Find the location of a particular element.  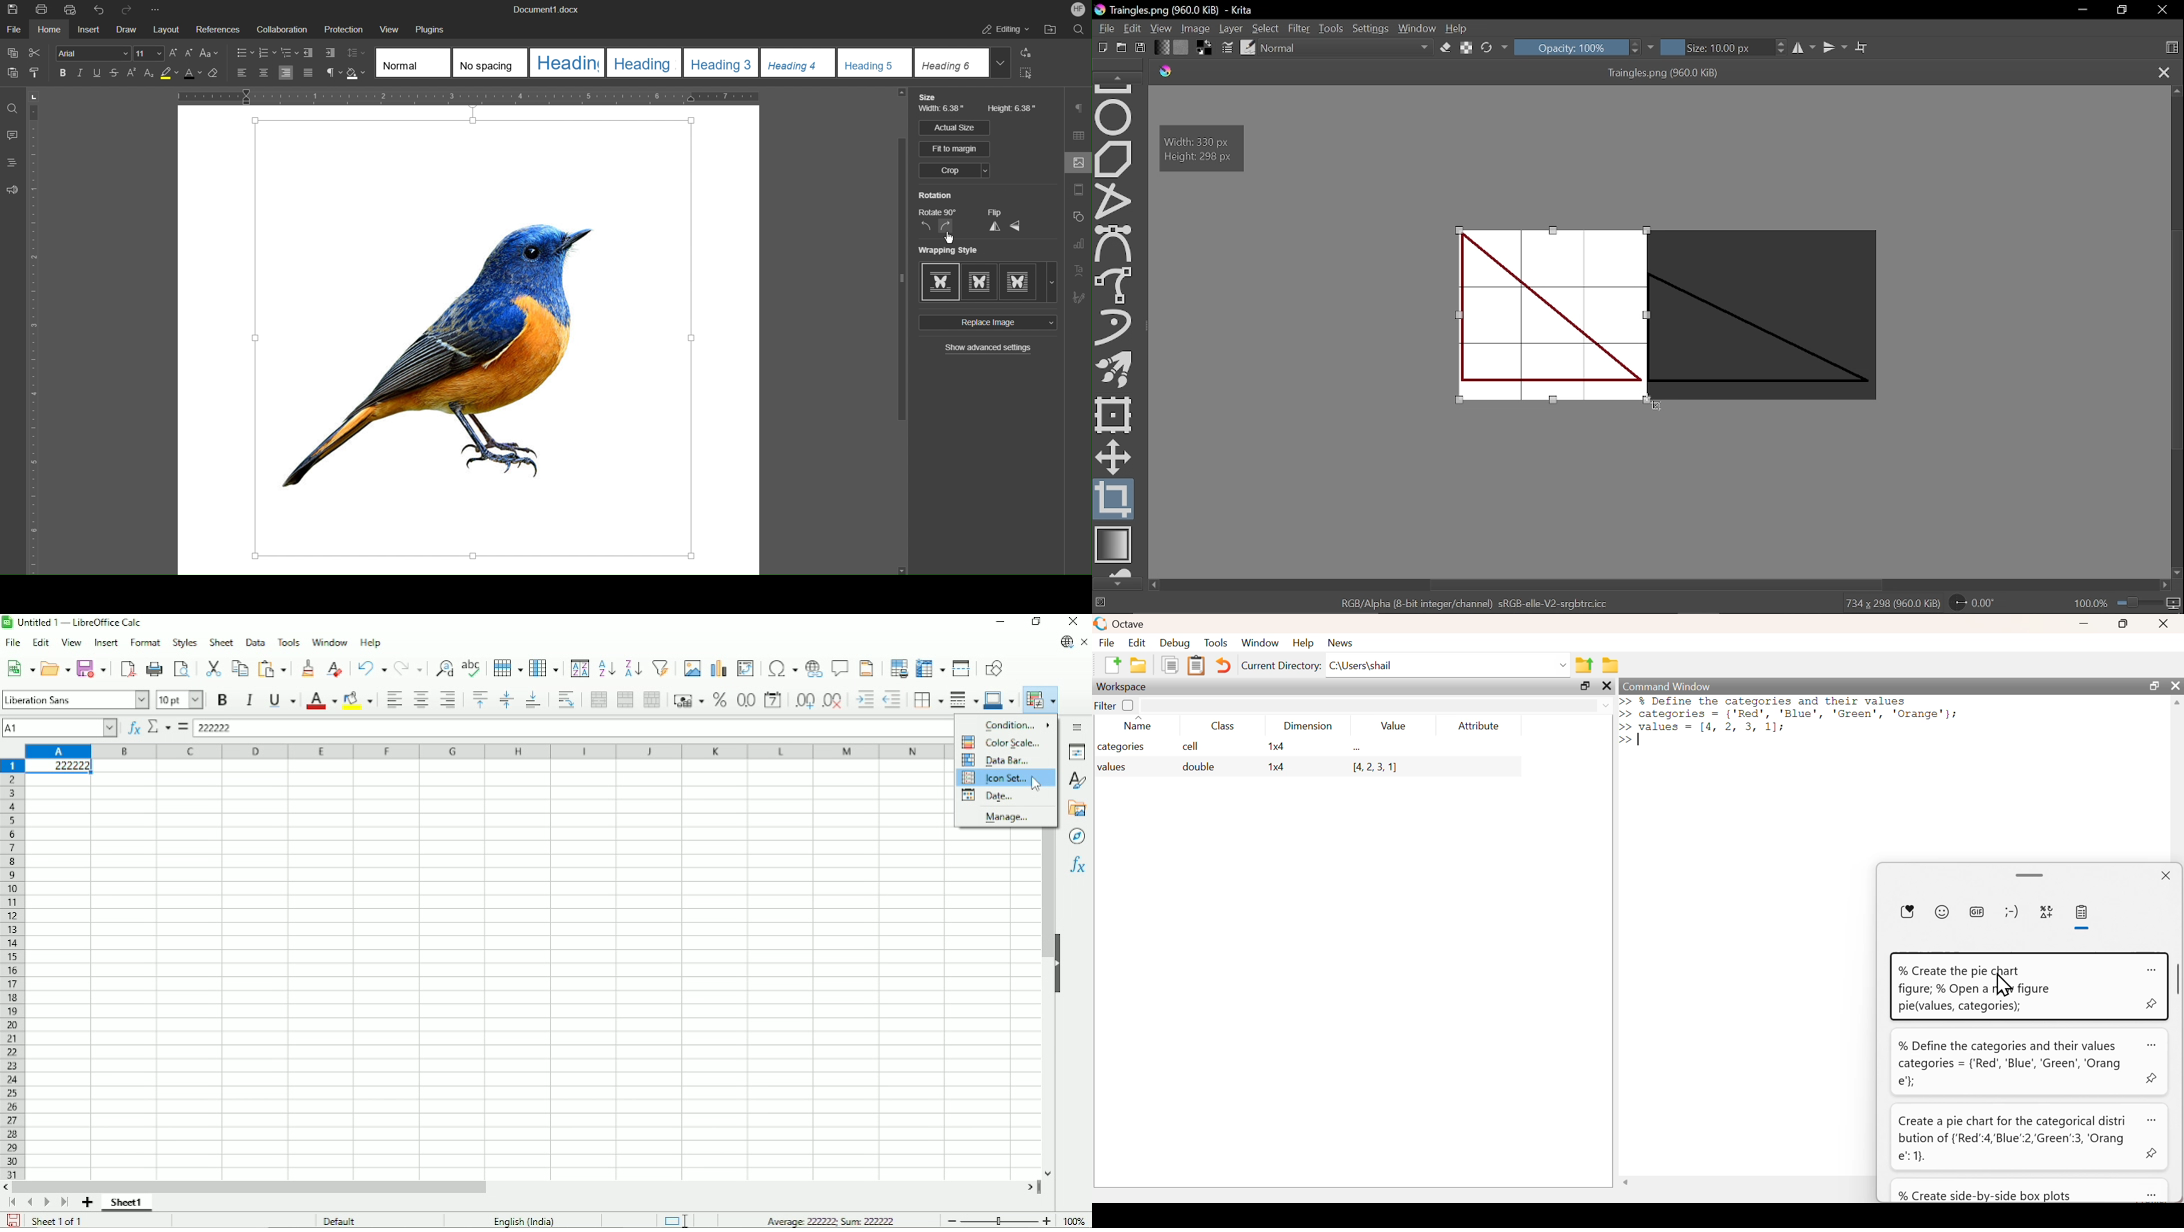

No selection is located at coordinates (1101, 604).